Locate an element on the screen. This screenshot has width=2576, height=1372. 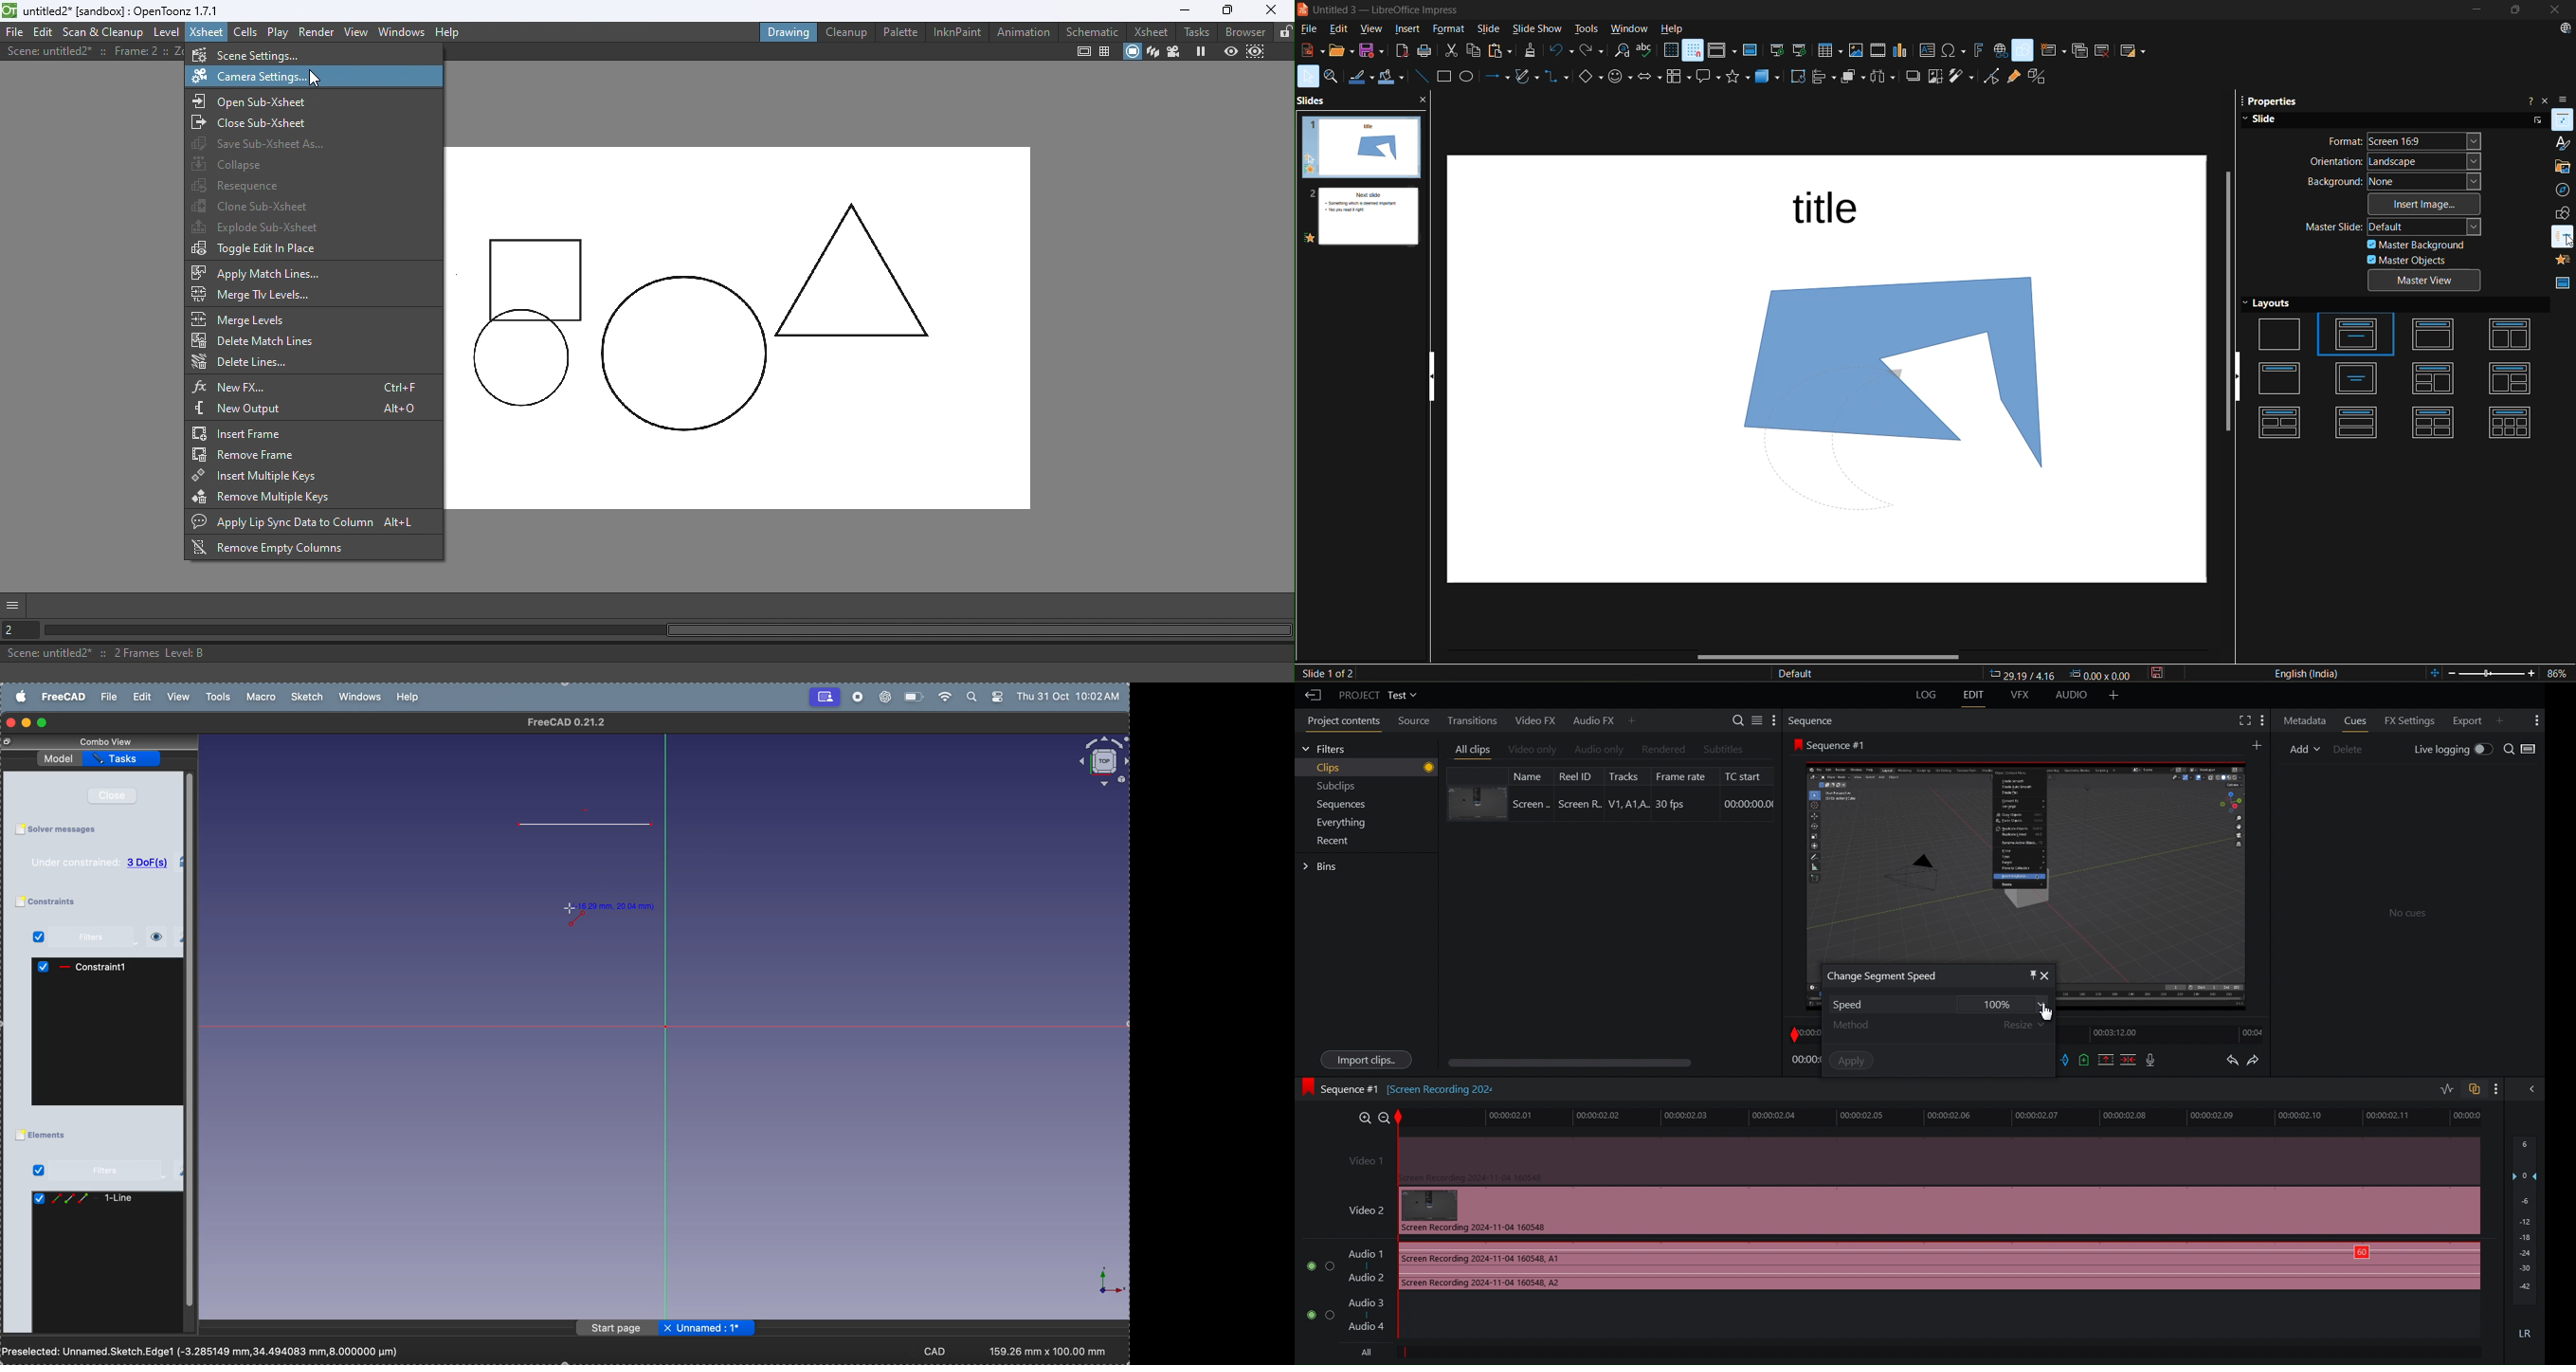
fit to slide is located at coordinates (2437, 672).